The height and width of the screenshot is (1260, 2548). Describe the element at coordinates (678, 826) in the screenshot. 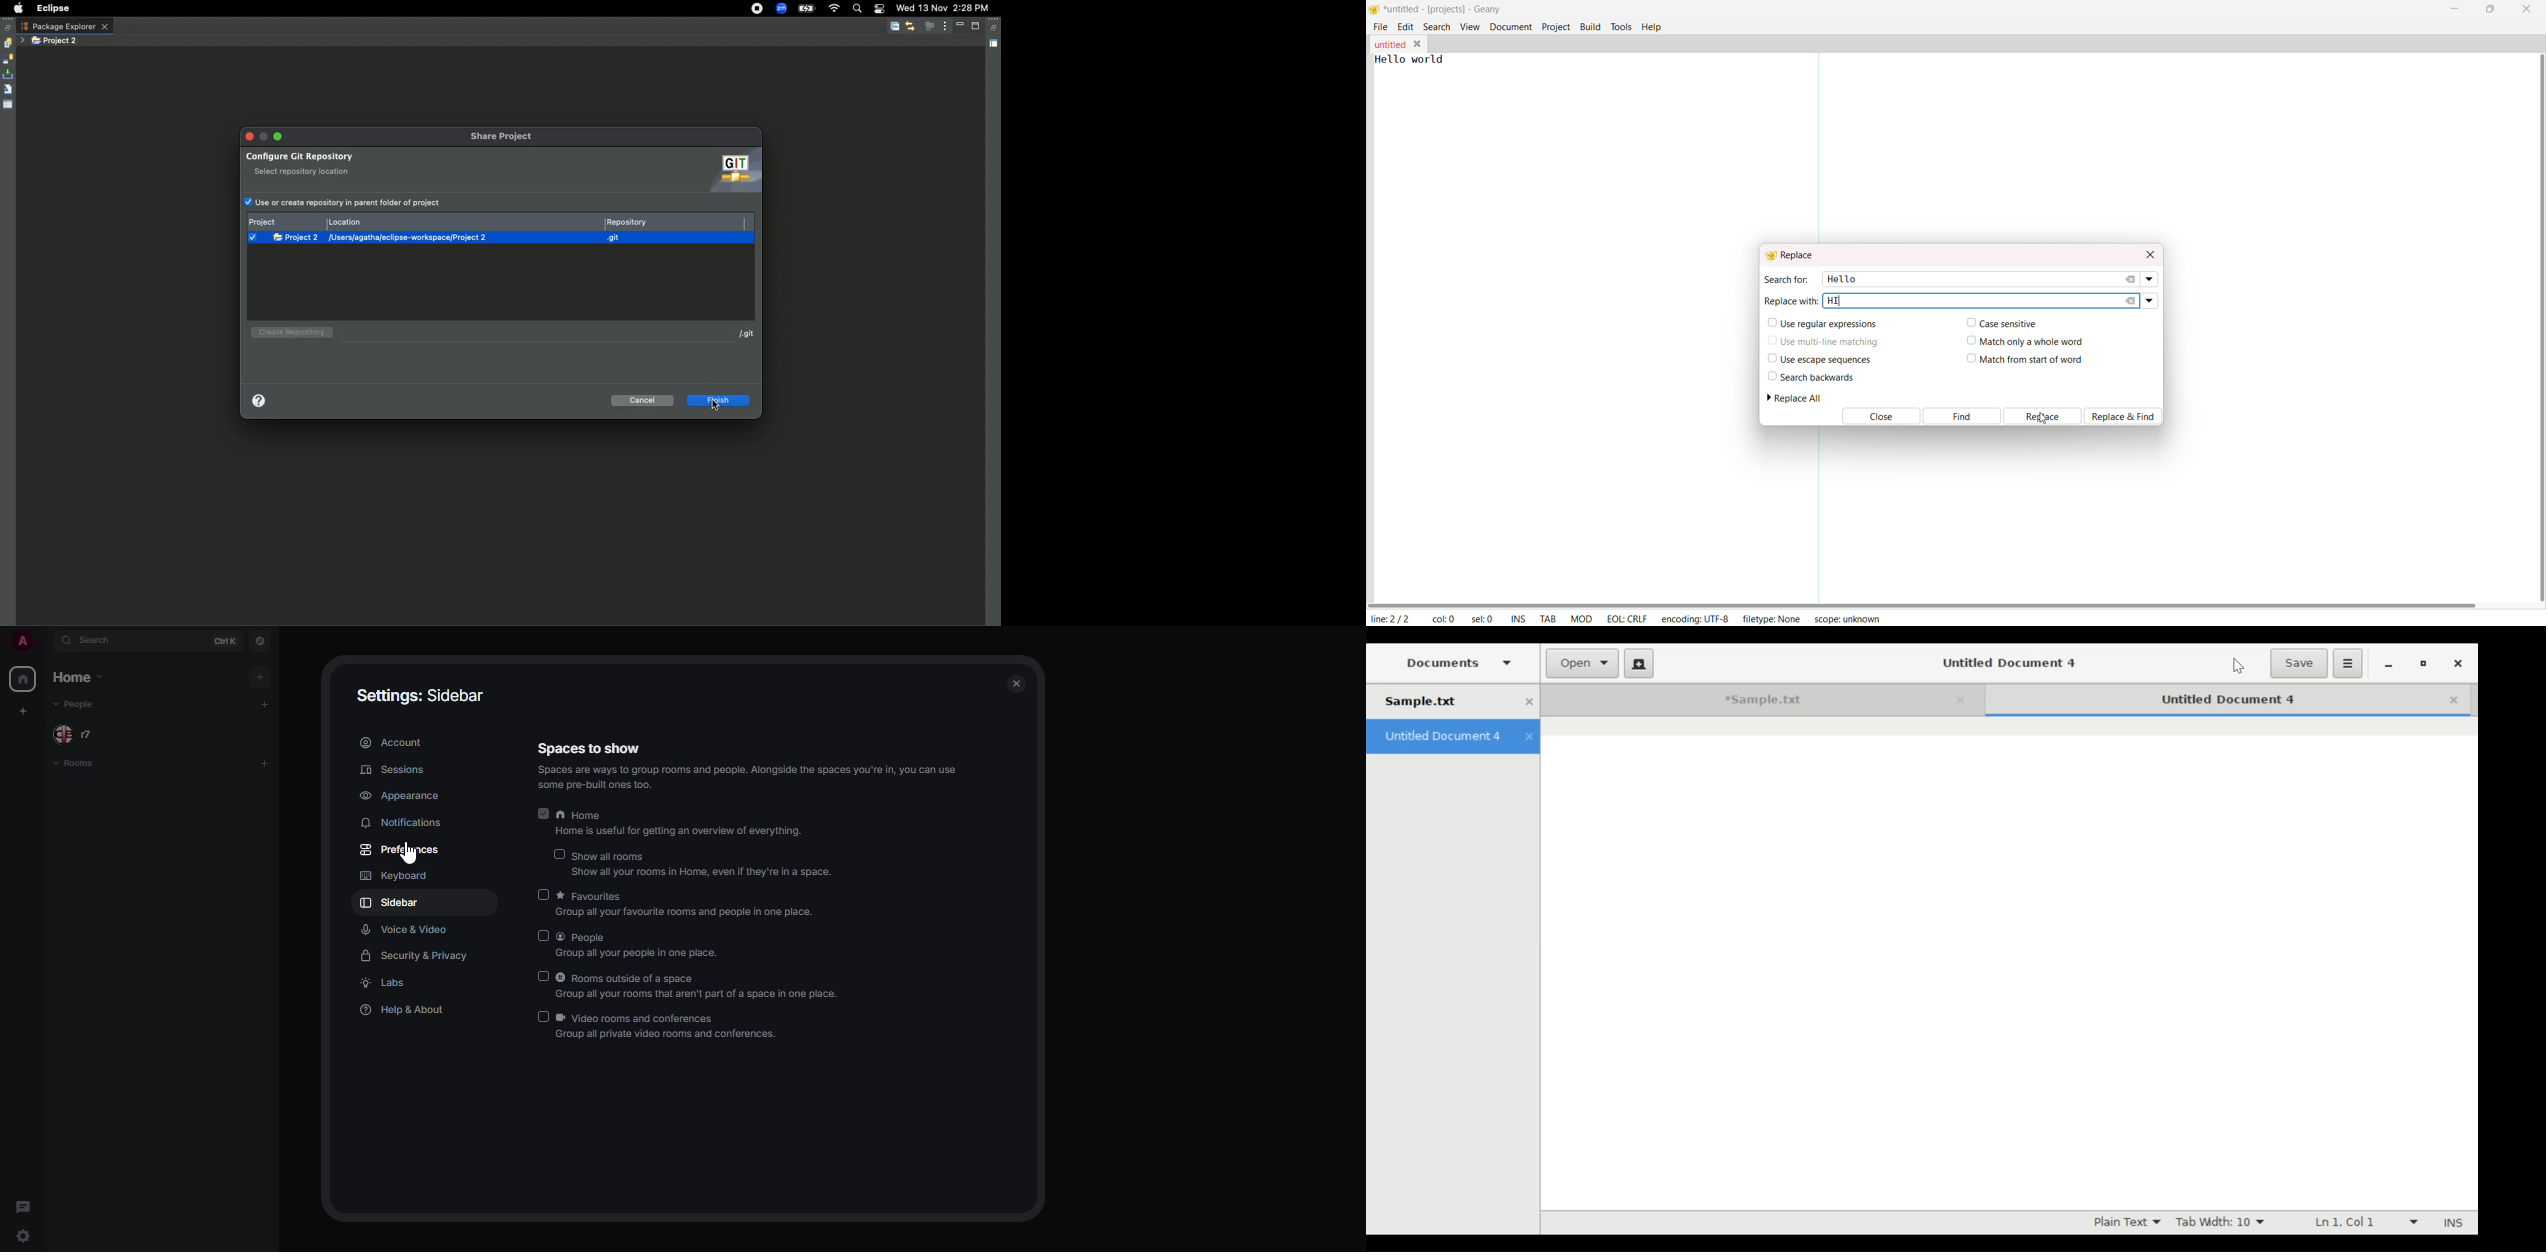

I see `Home` at that location.